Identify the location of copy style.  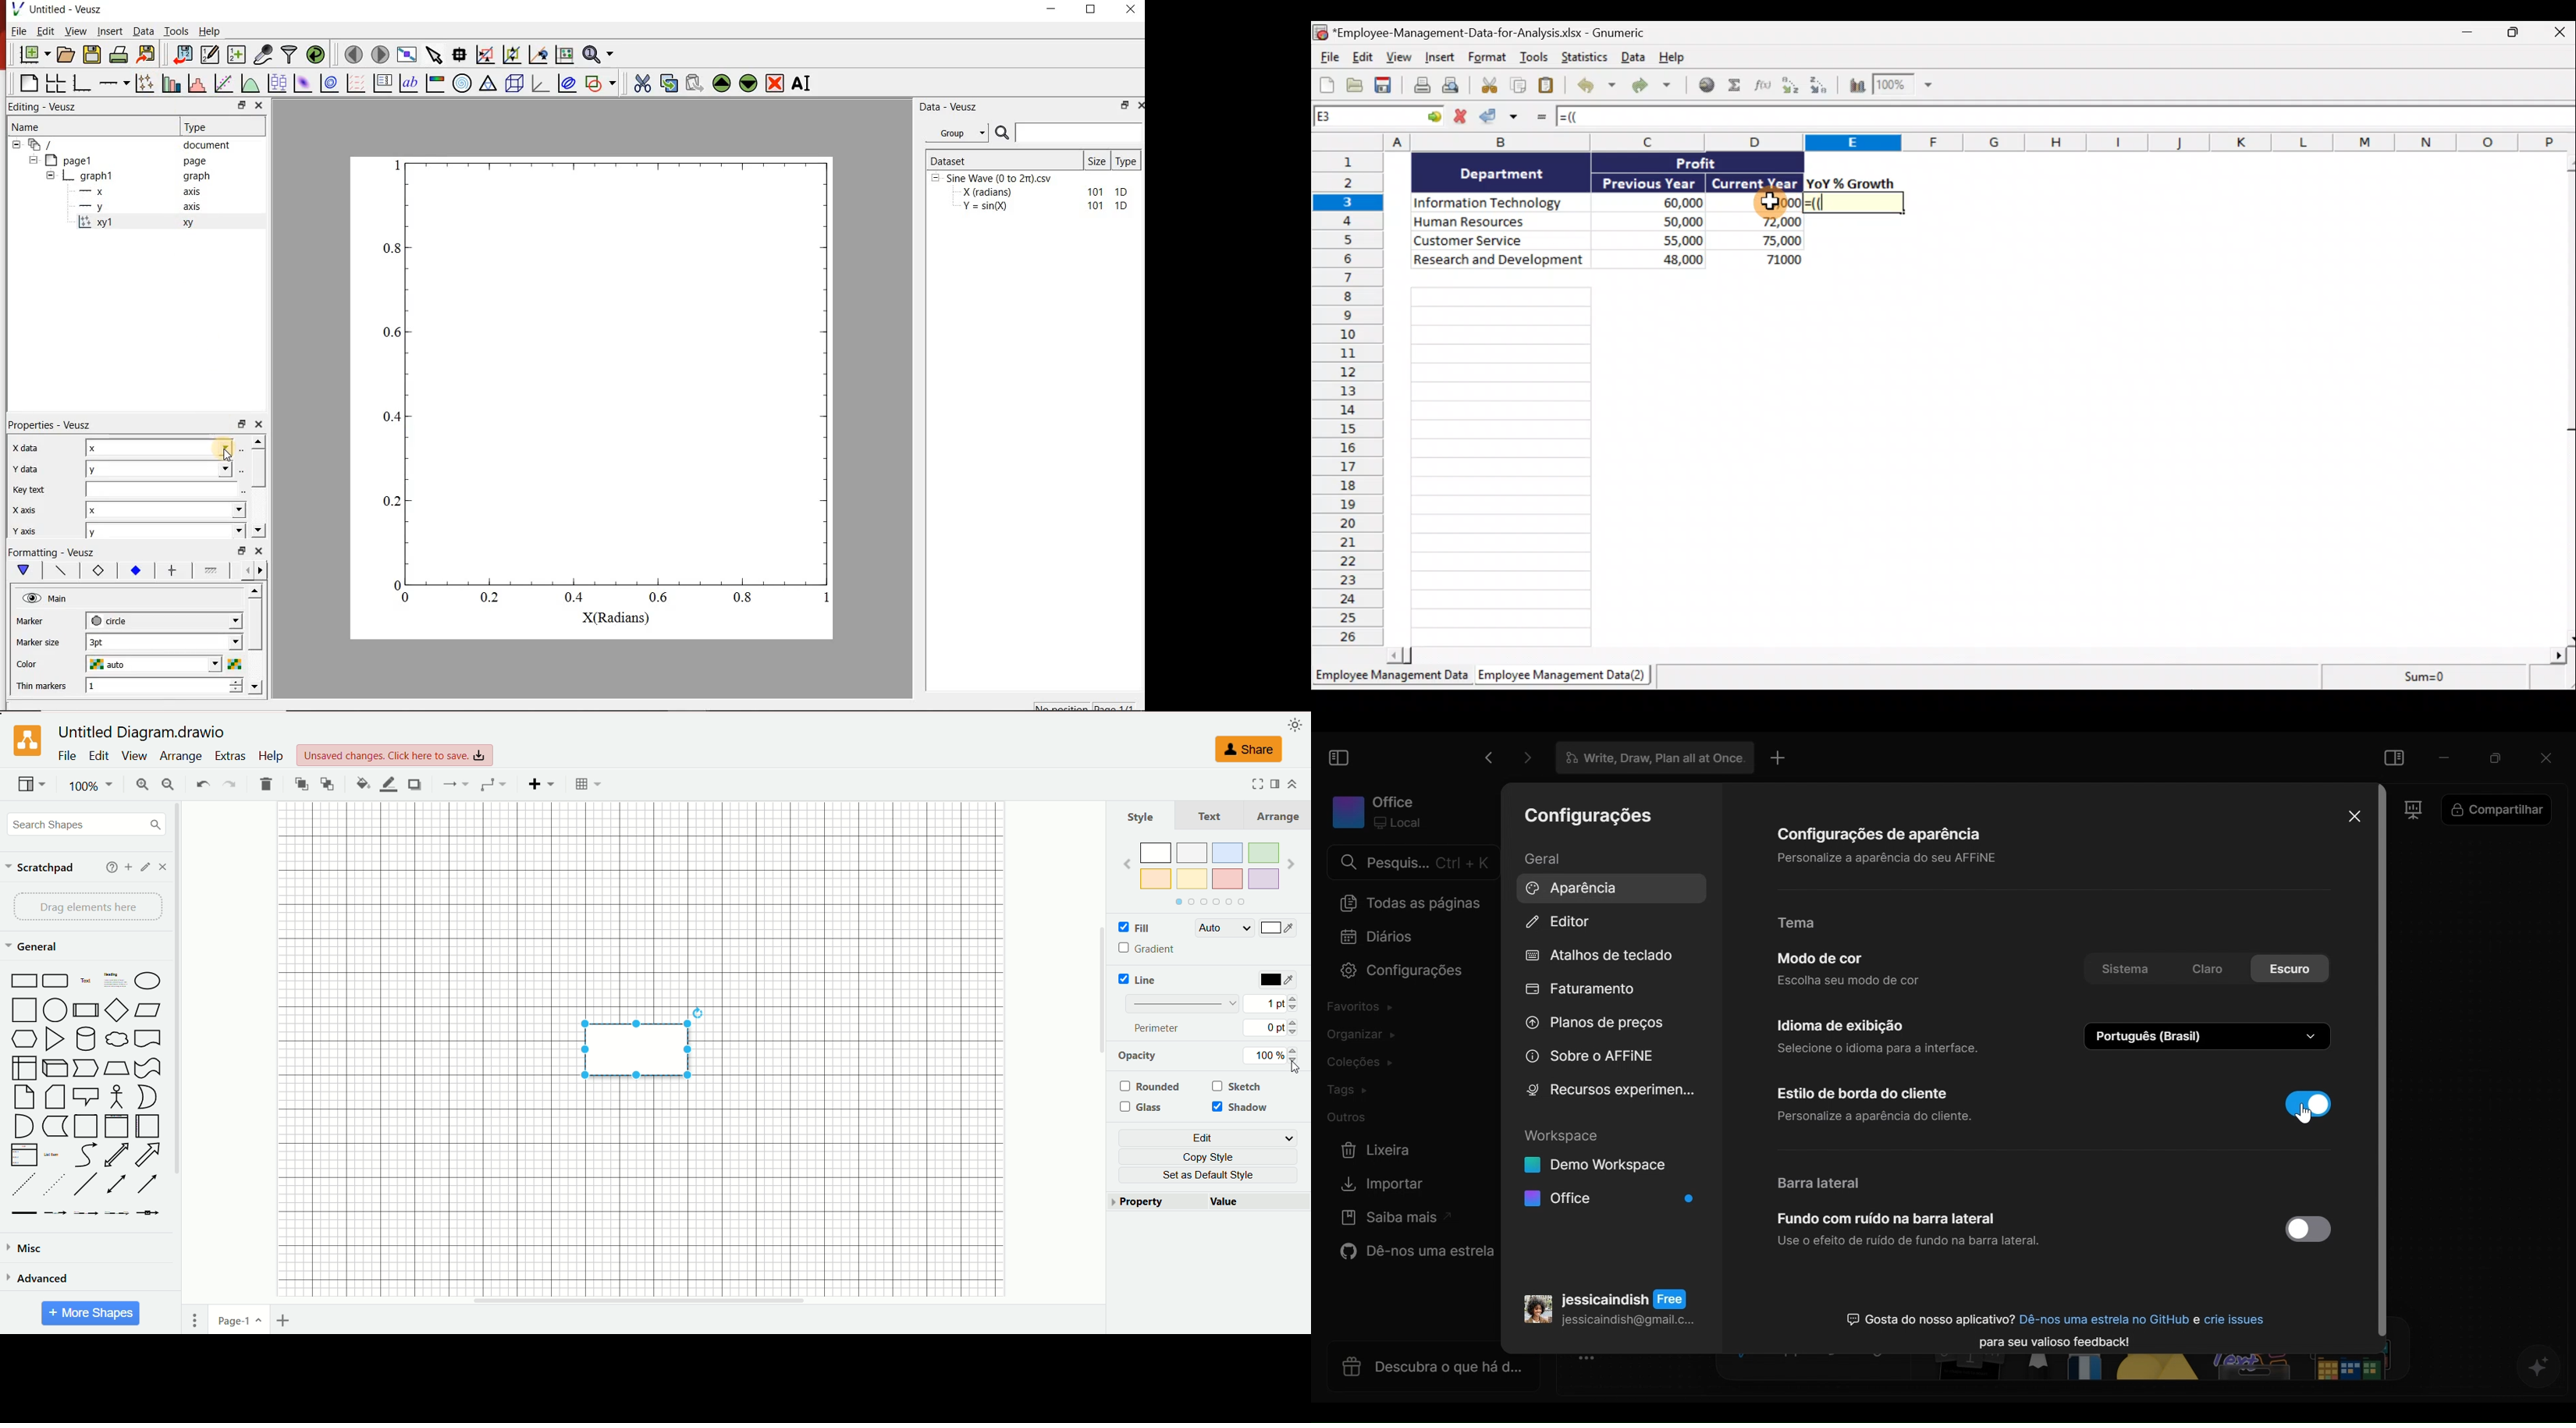
(1214, 1157).